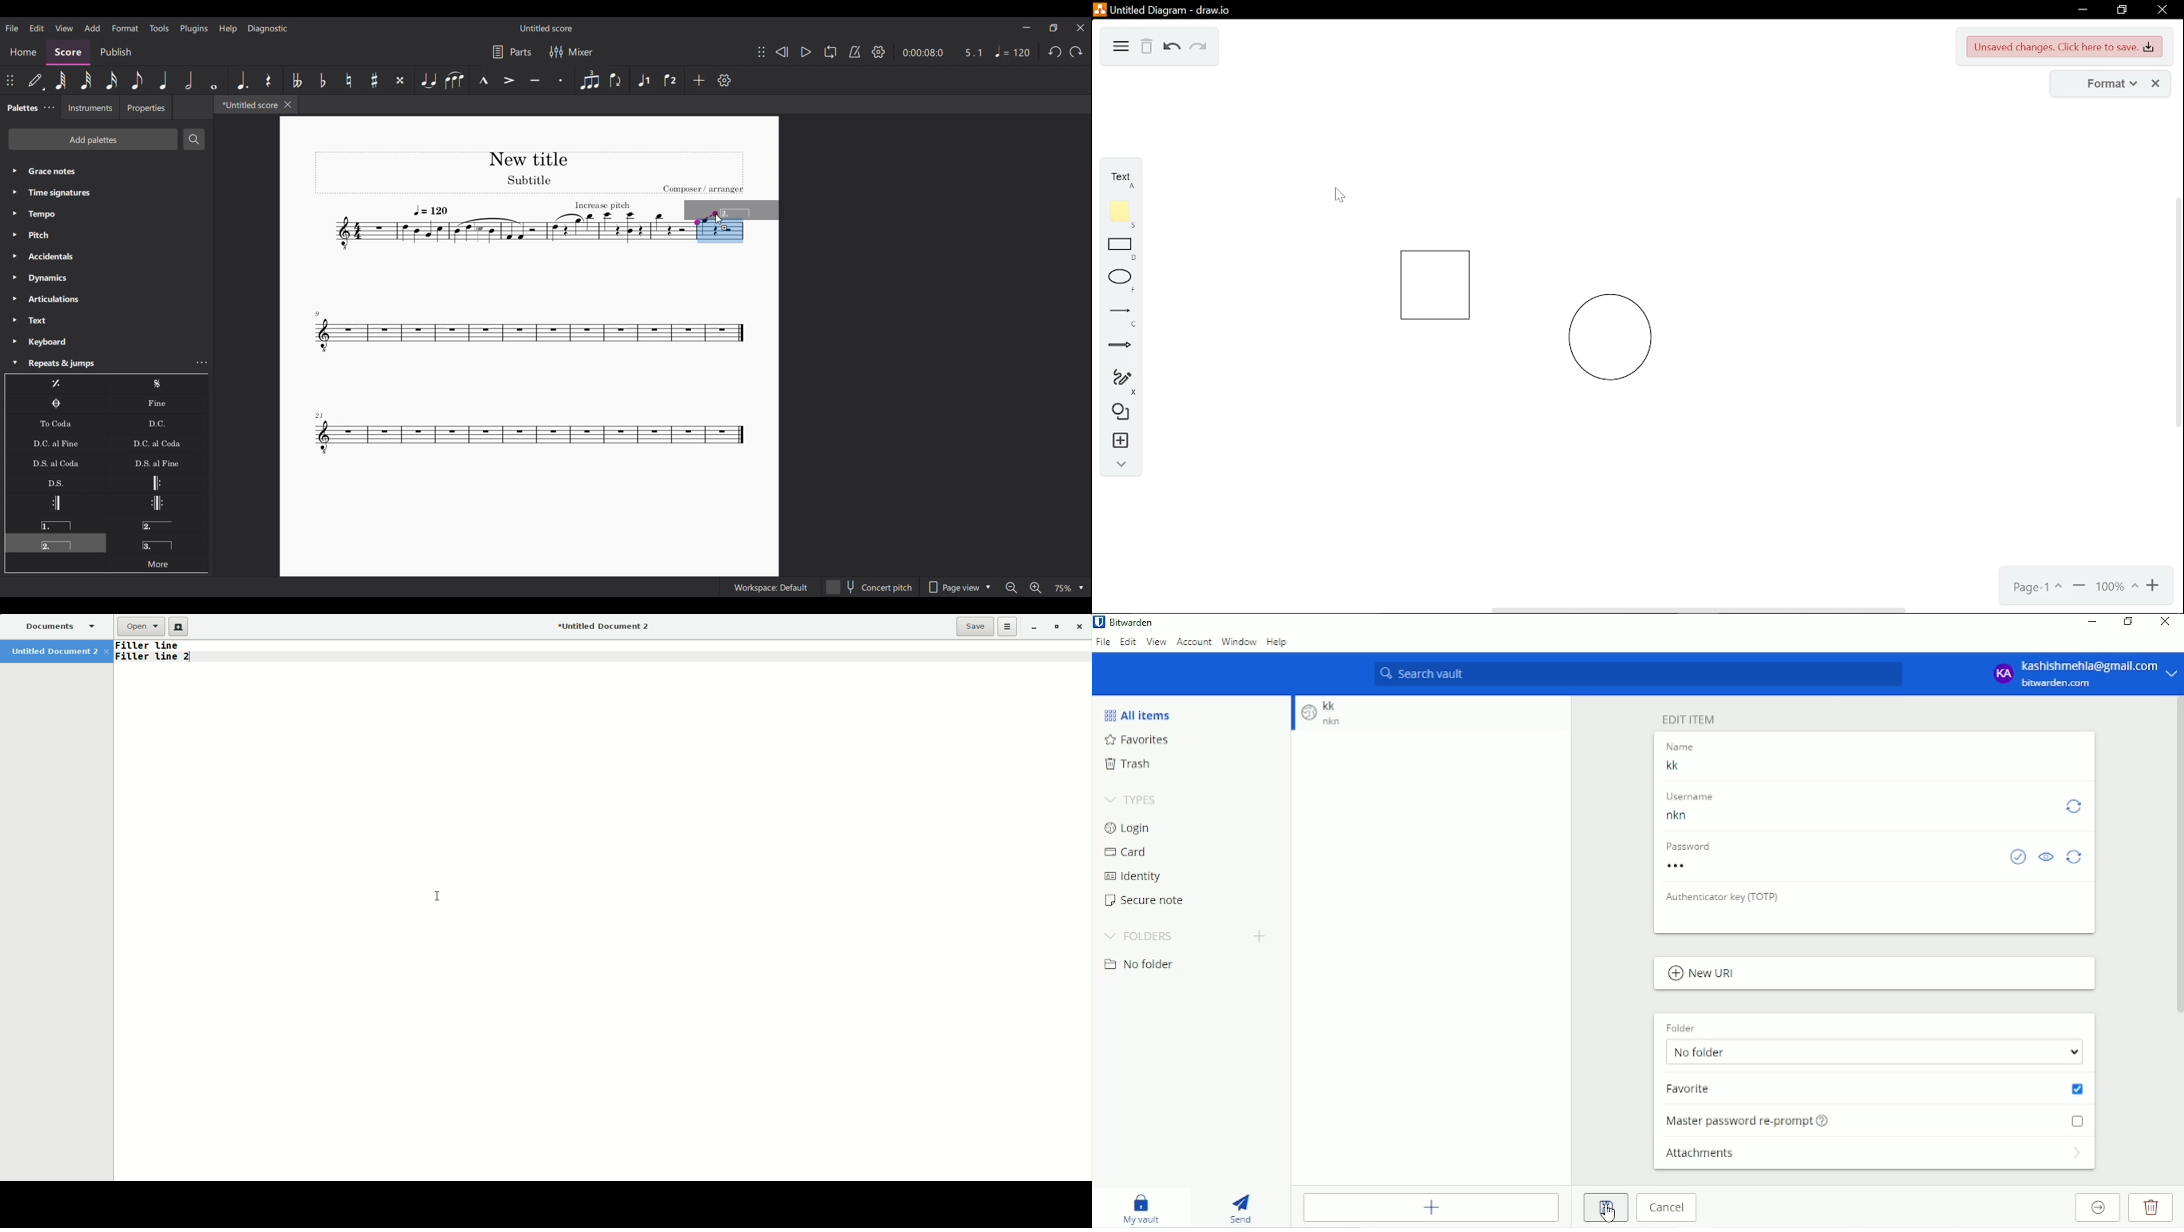 The height and width of the screenshot is (1232, 2184). Describe the element at coordinates (86, 80) in the screenshot. I see `32nd note` at that location.